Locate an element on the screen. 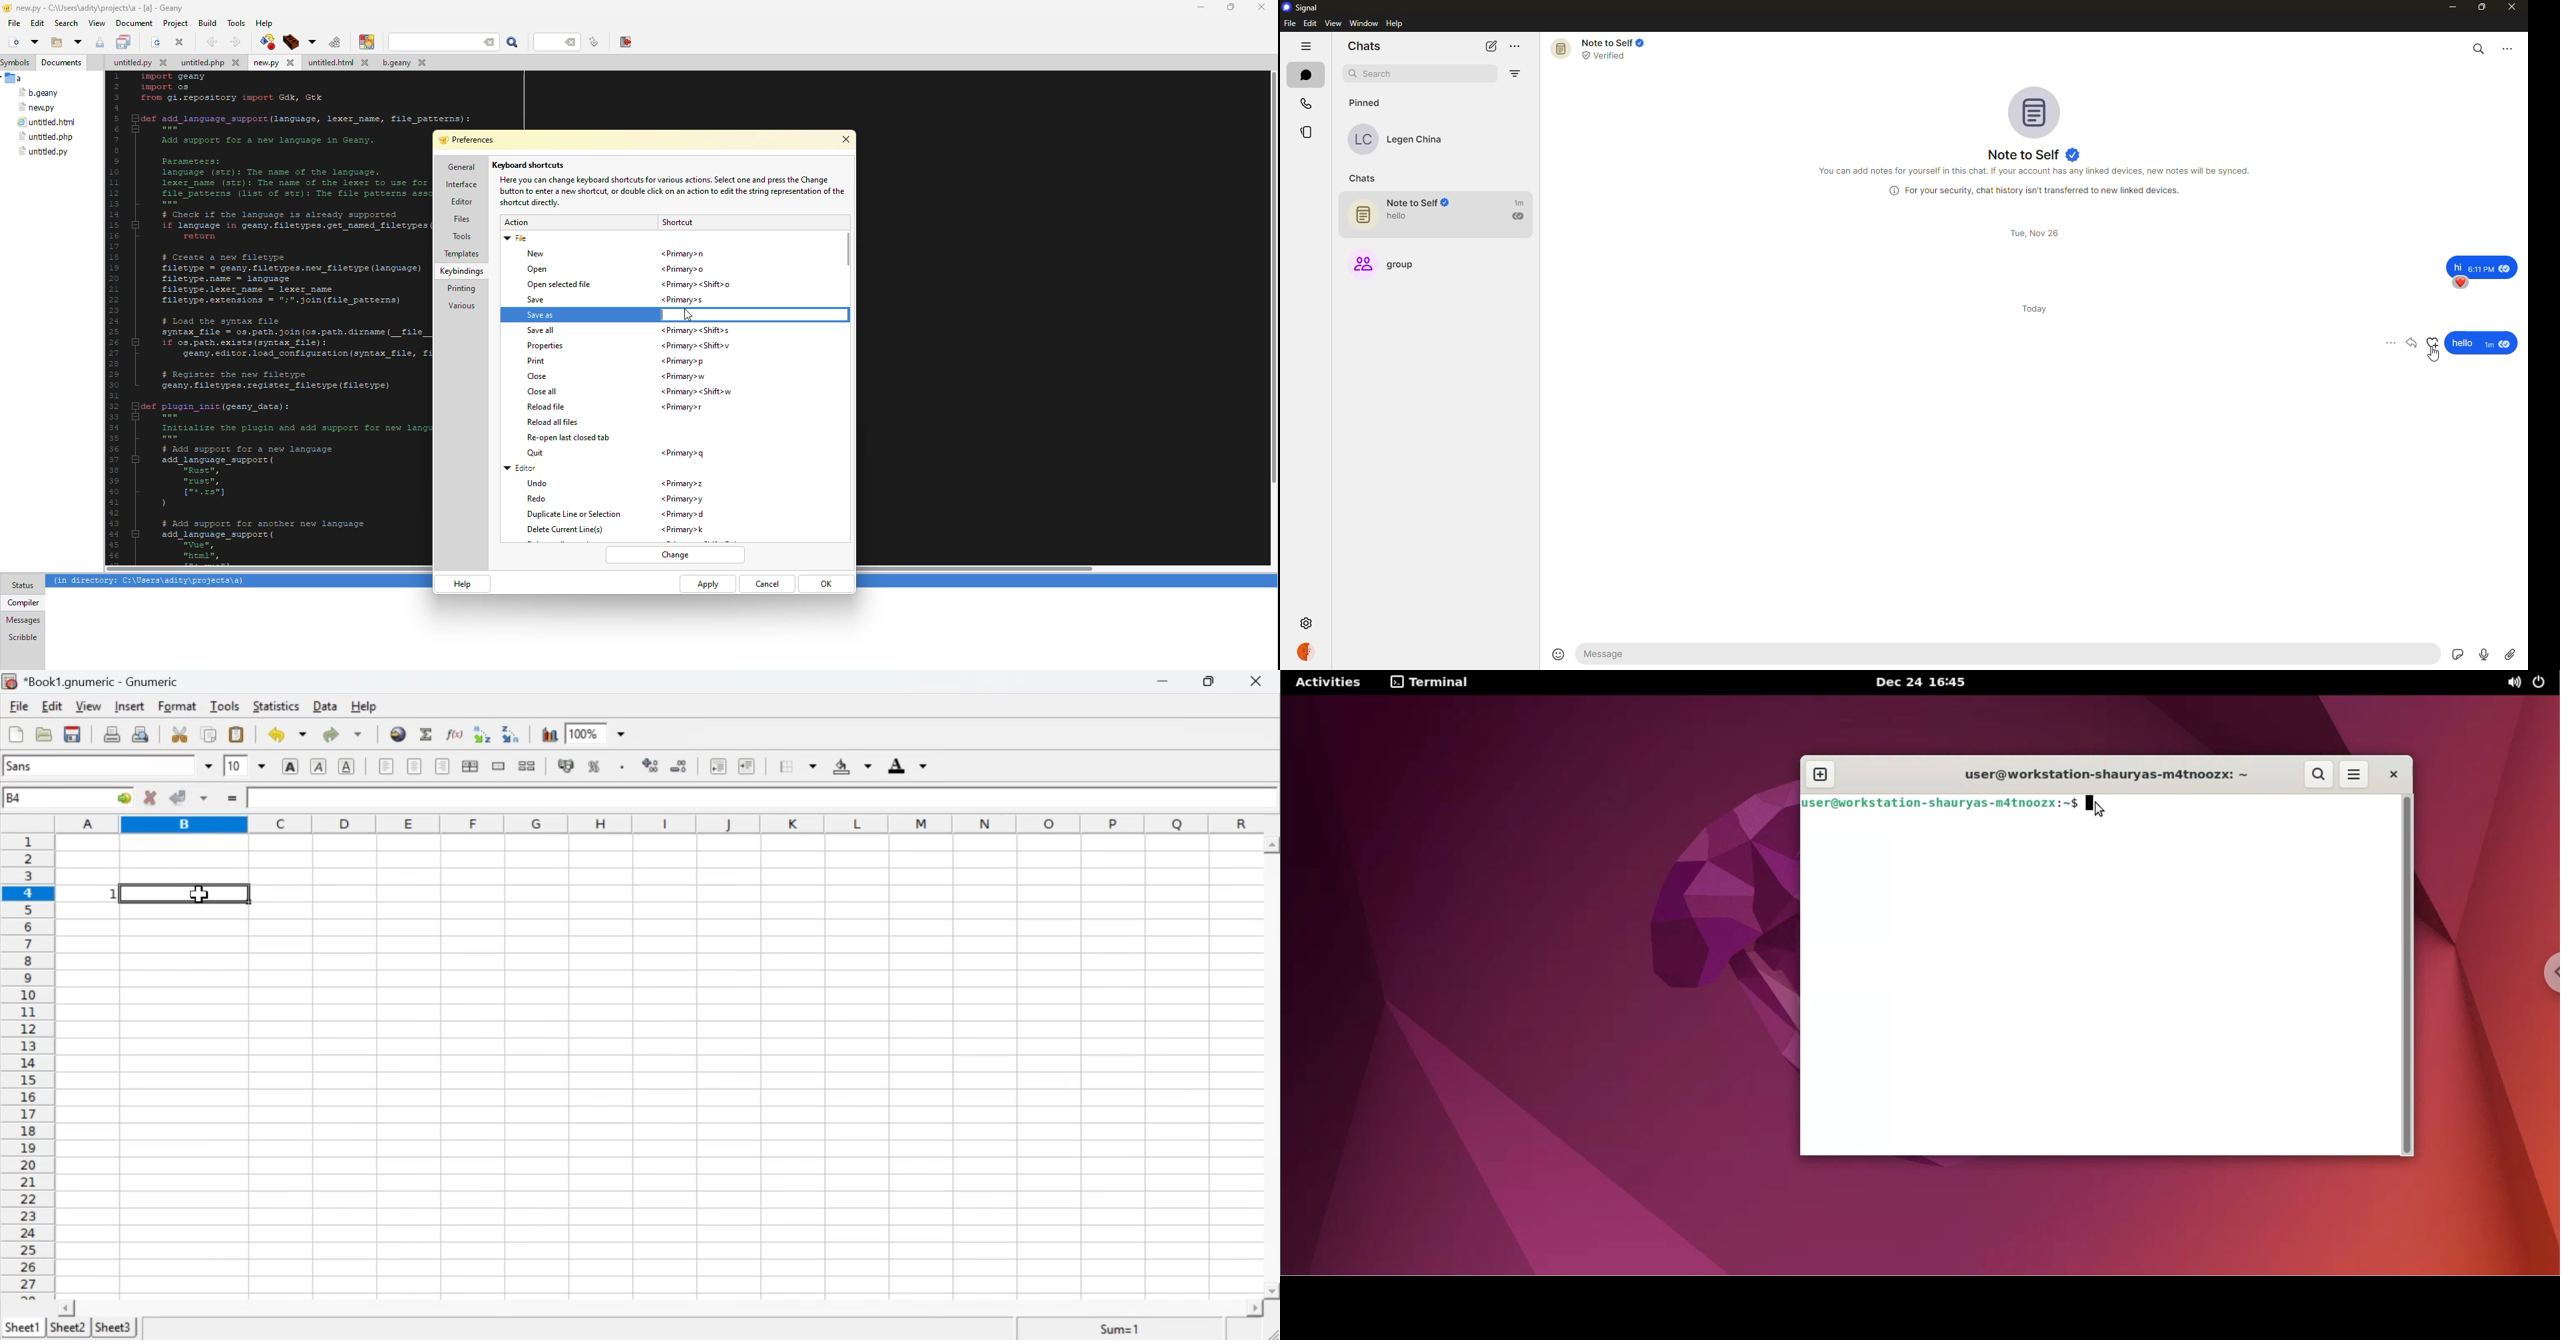 The width and height of the screenshot is (2576, 1344). Font Size is located at coordinates (247, 766).